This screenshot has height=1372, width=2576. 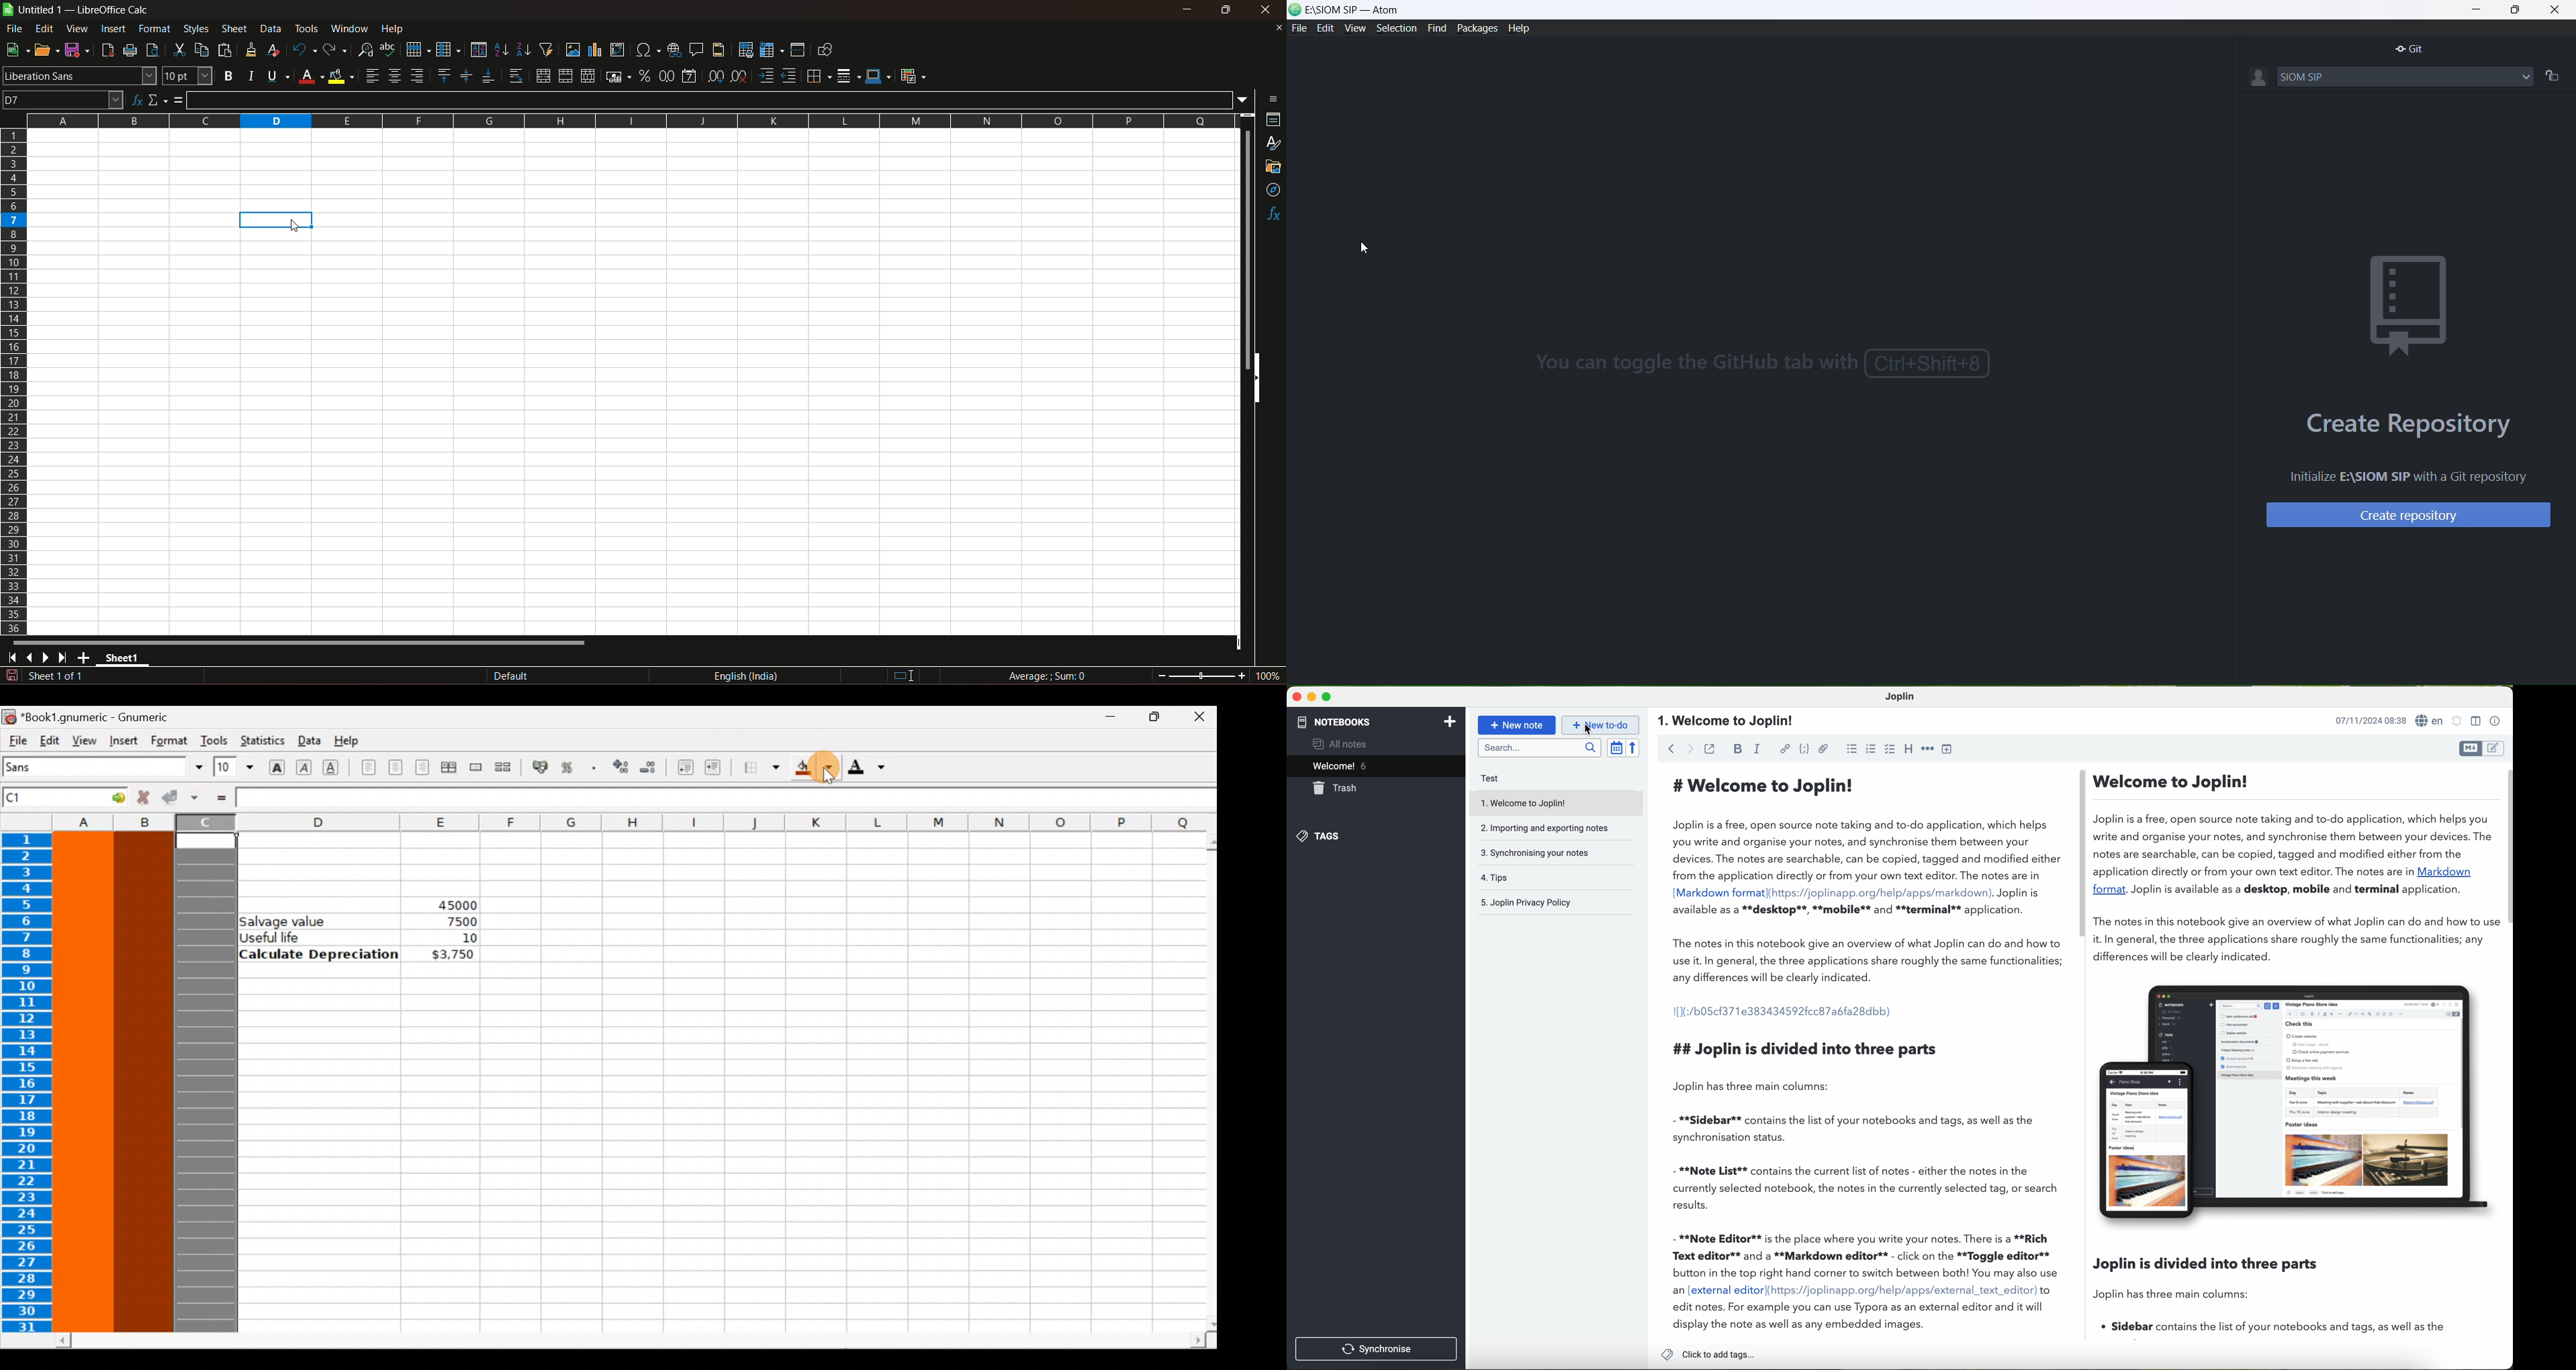 What do you see at coordinates (465, 76) in the screenshot?
I see `center vertically` at bounding box center [465, 76].